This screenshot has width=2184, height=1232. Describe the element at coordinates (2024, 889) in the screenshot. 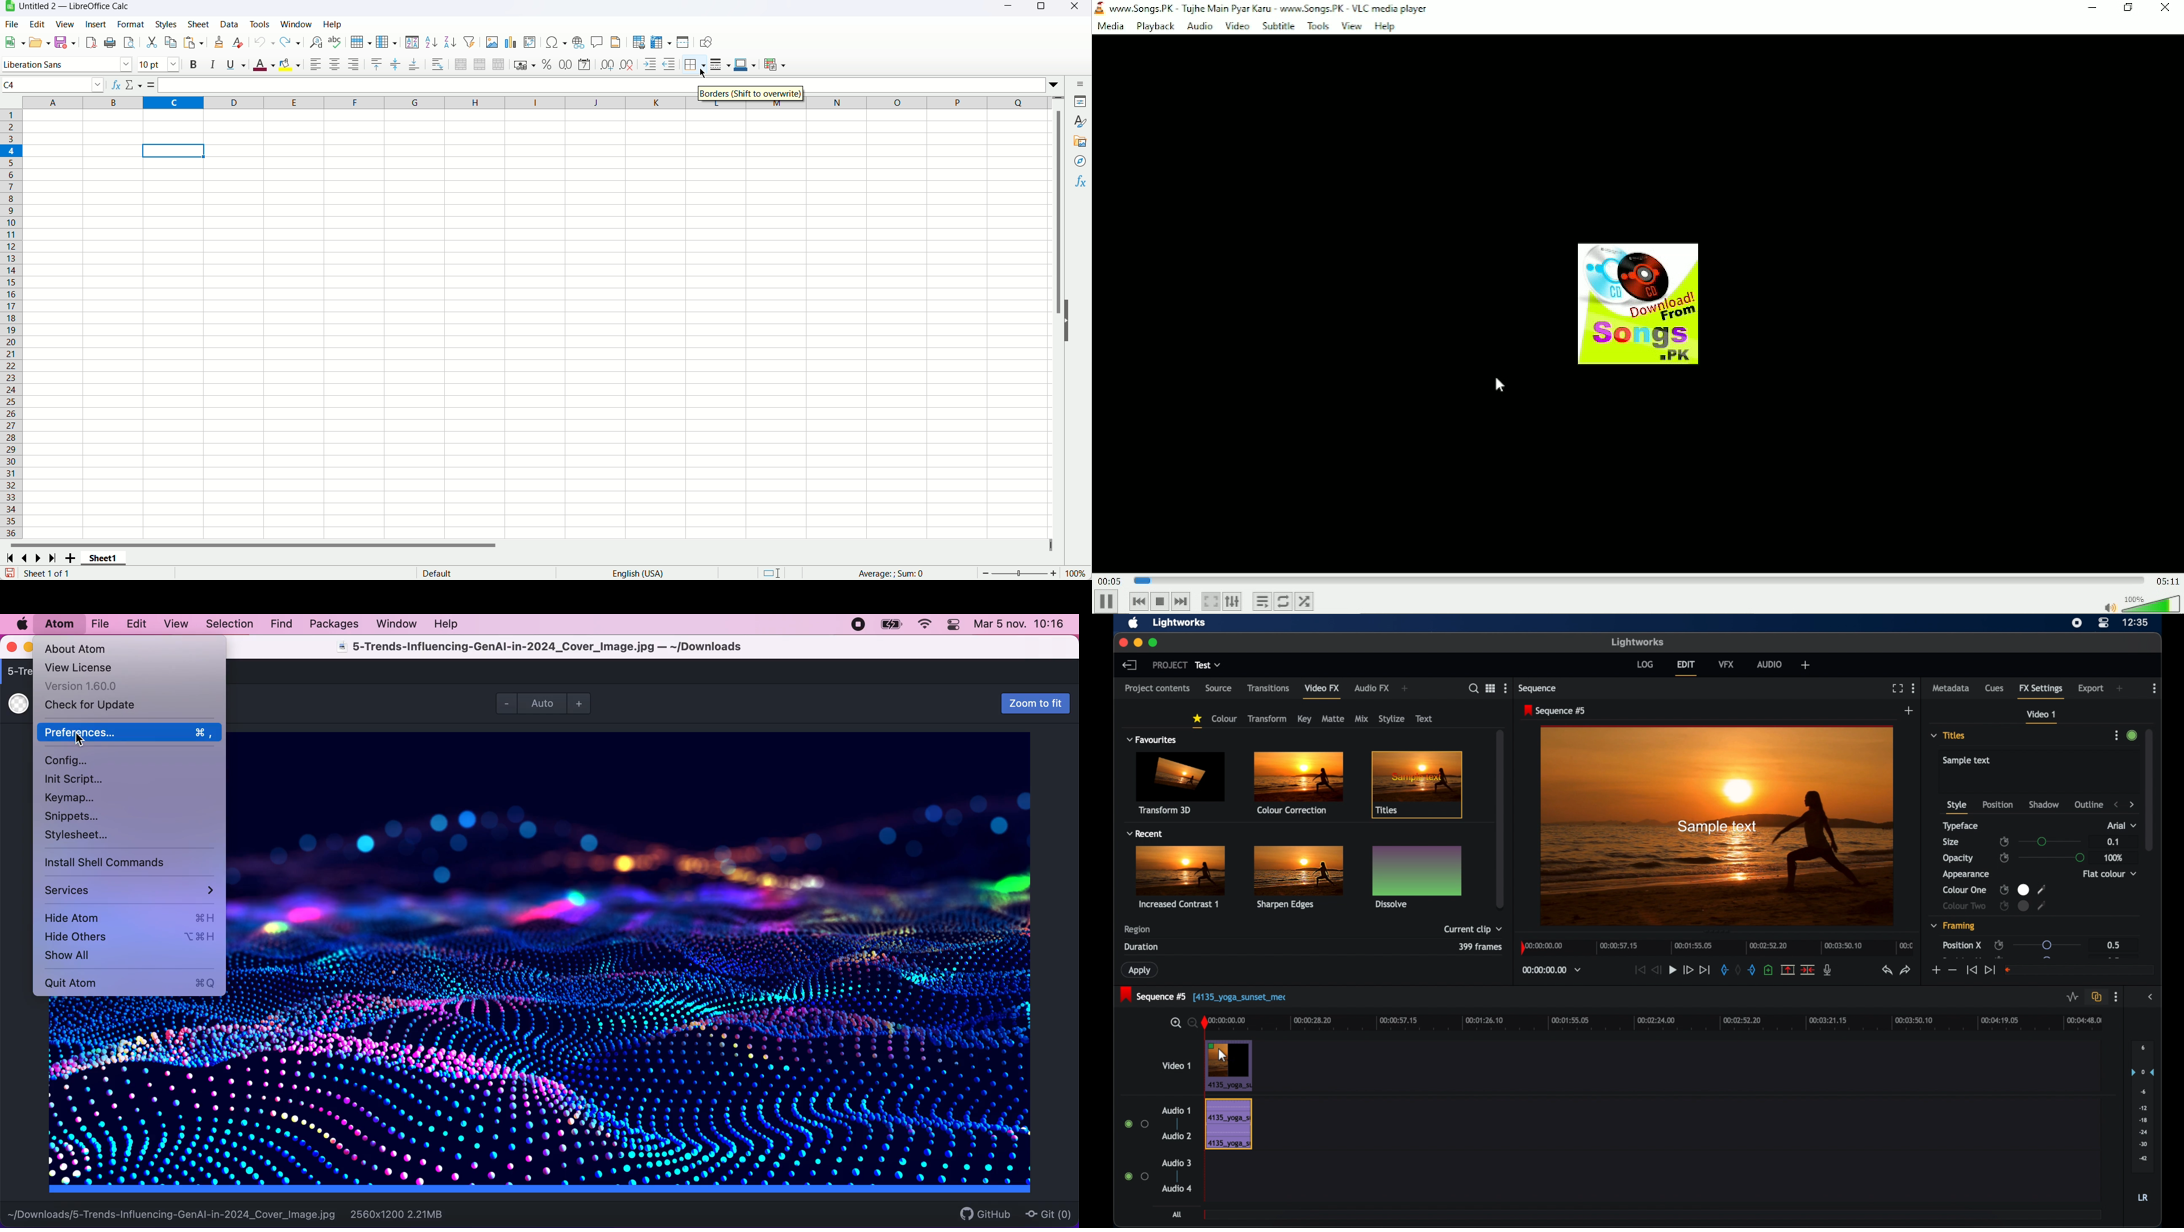

I see `color preview` at that location.